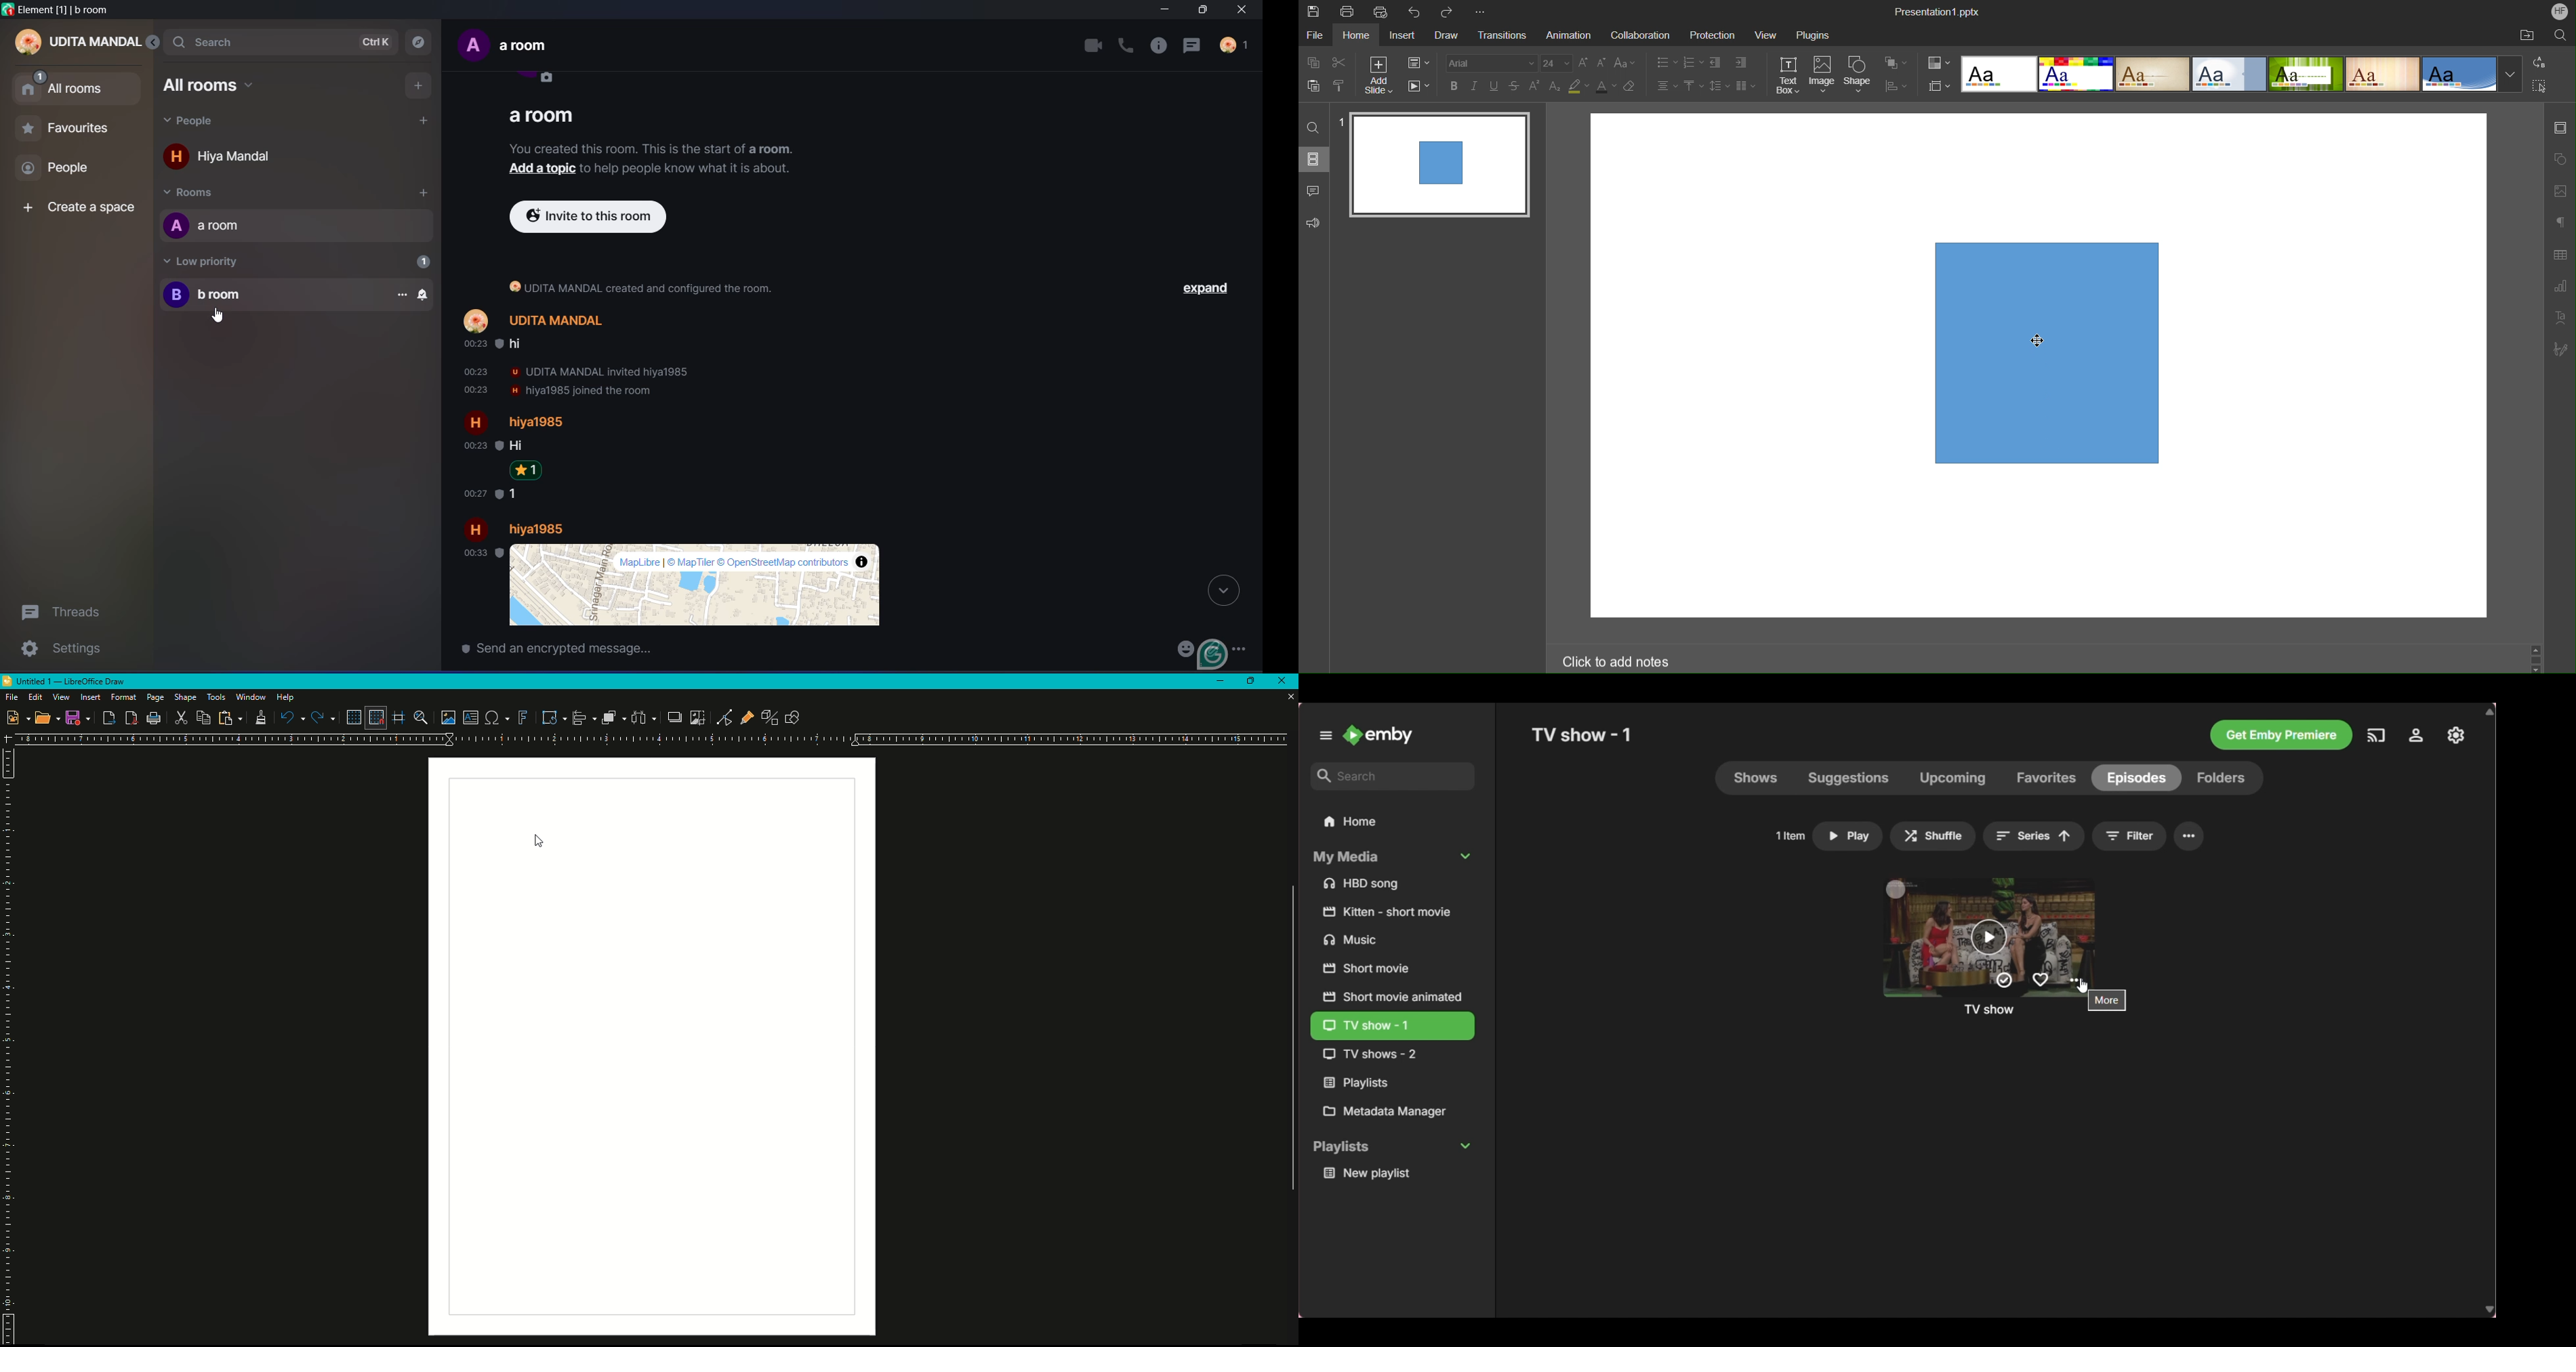 The image size is (2576, 1372). I want to click on Location image, so click(680, 585).